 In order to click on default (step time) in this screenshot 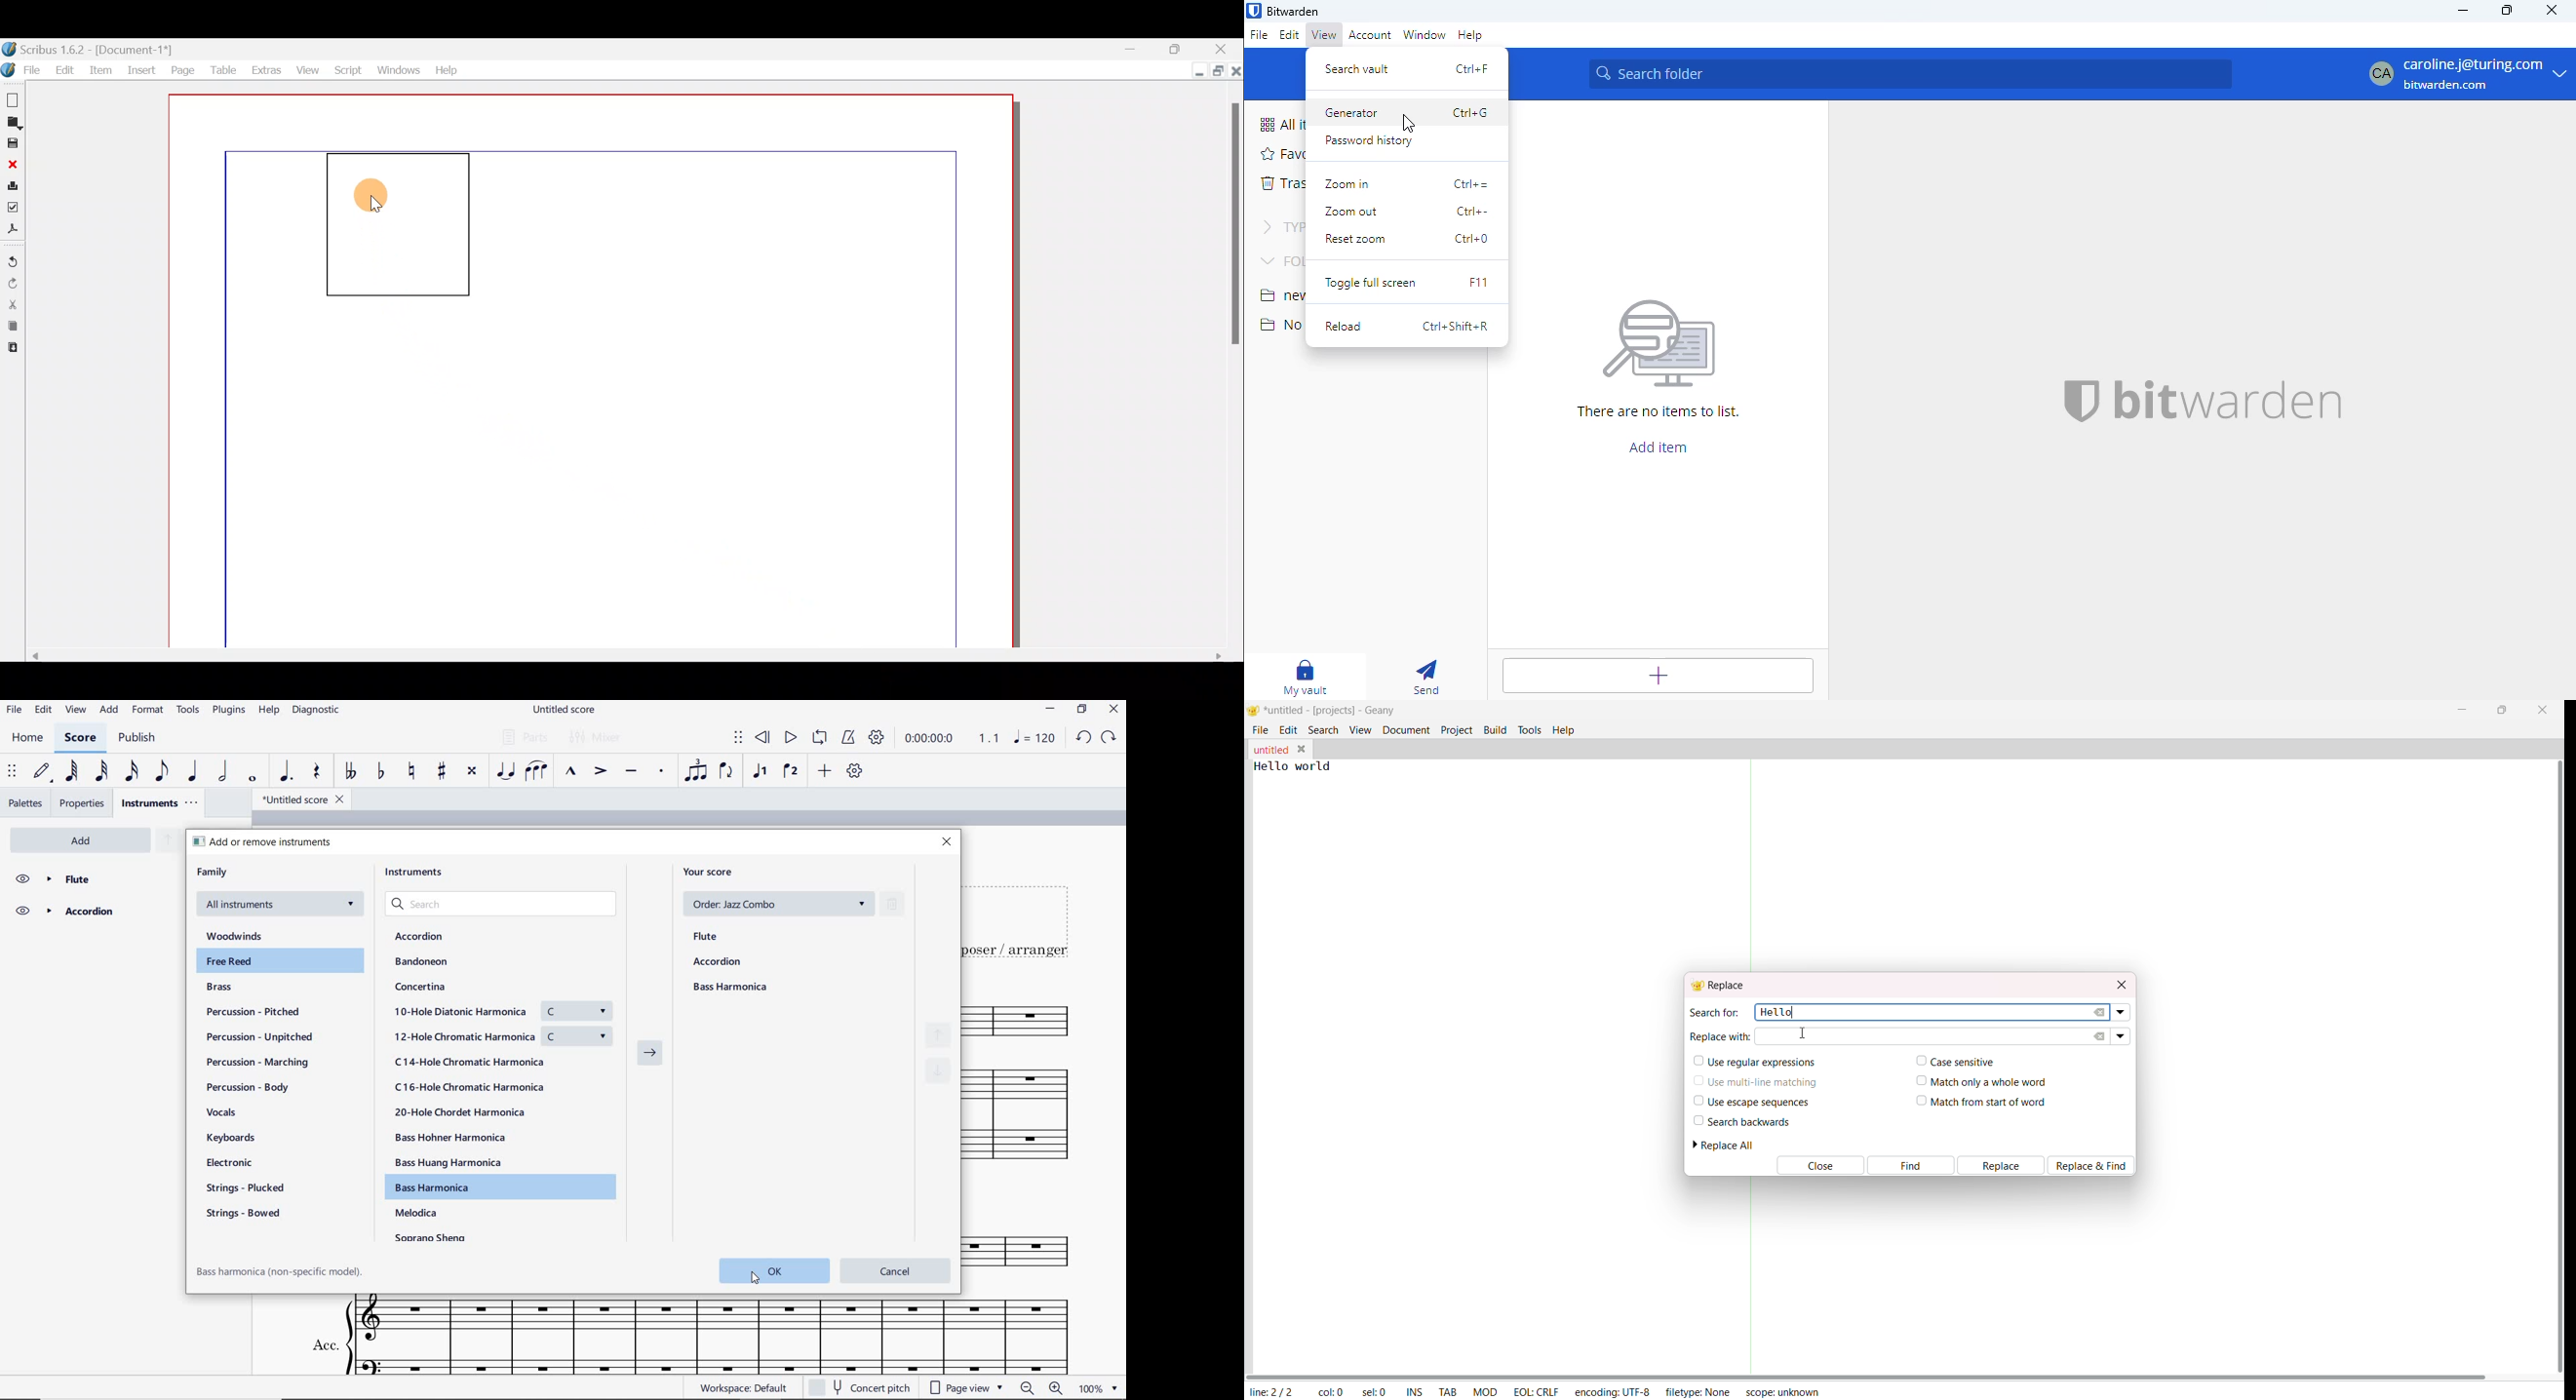, I will do `click(41, 772)`.